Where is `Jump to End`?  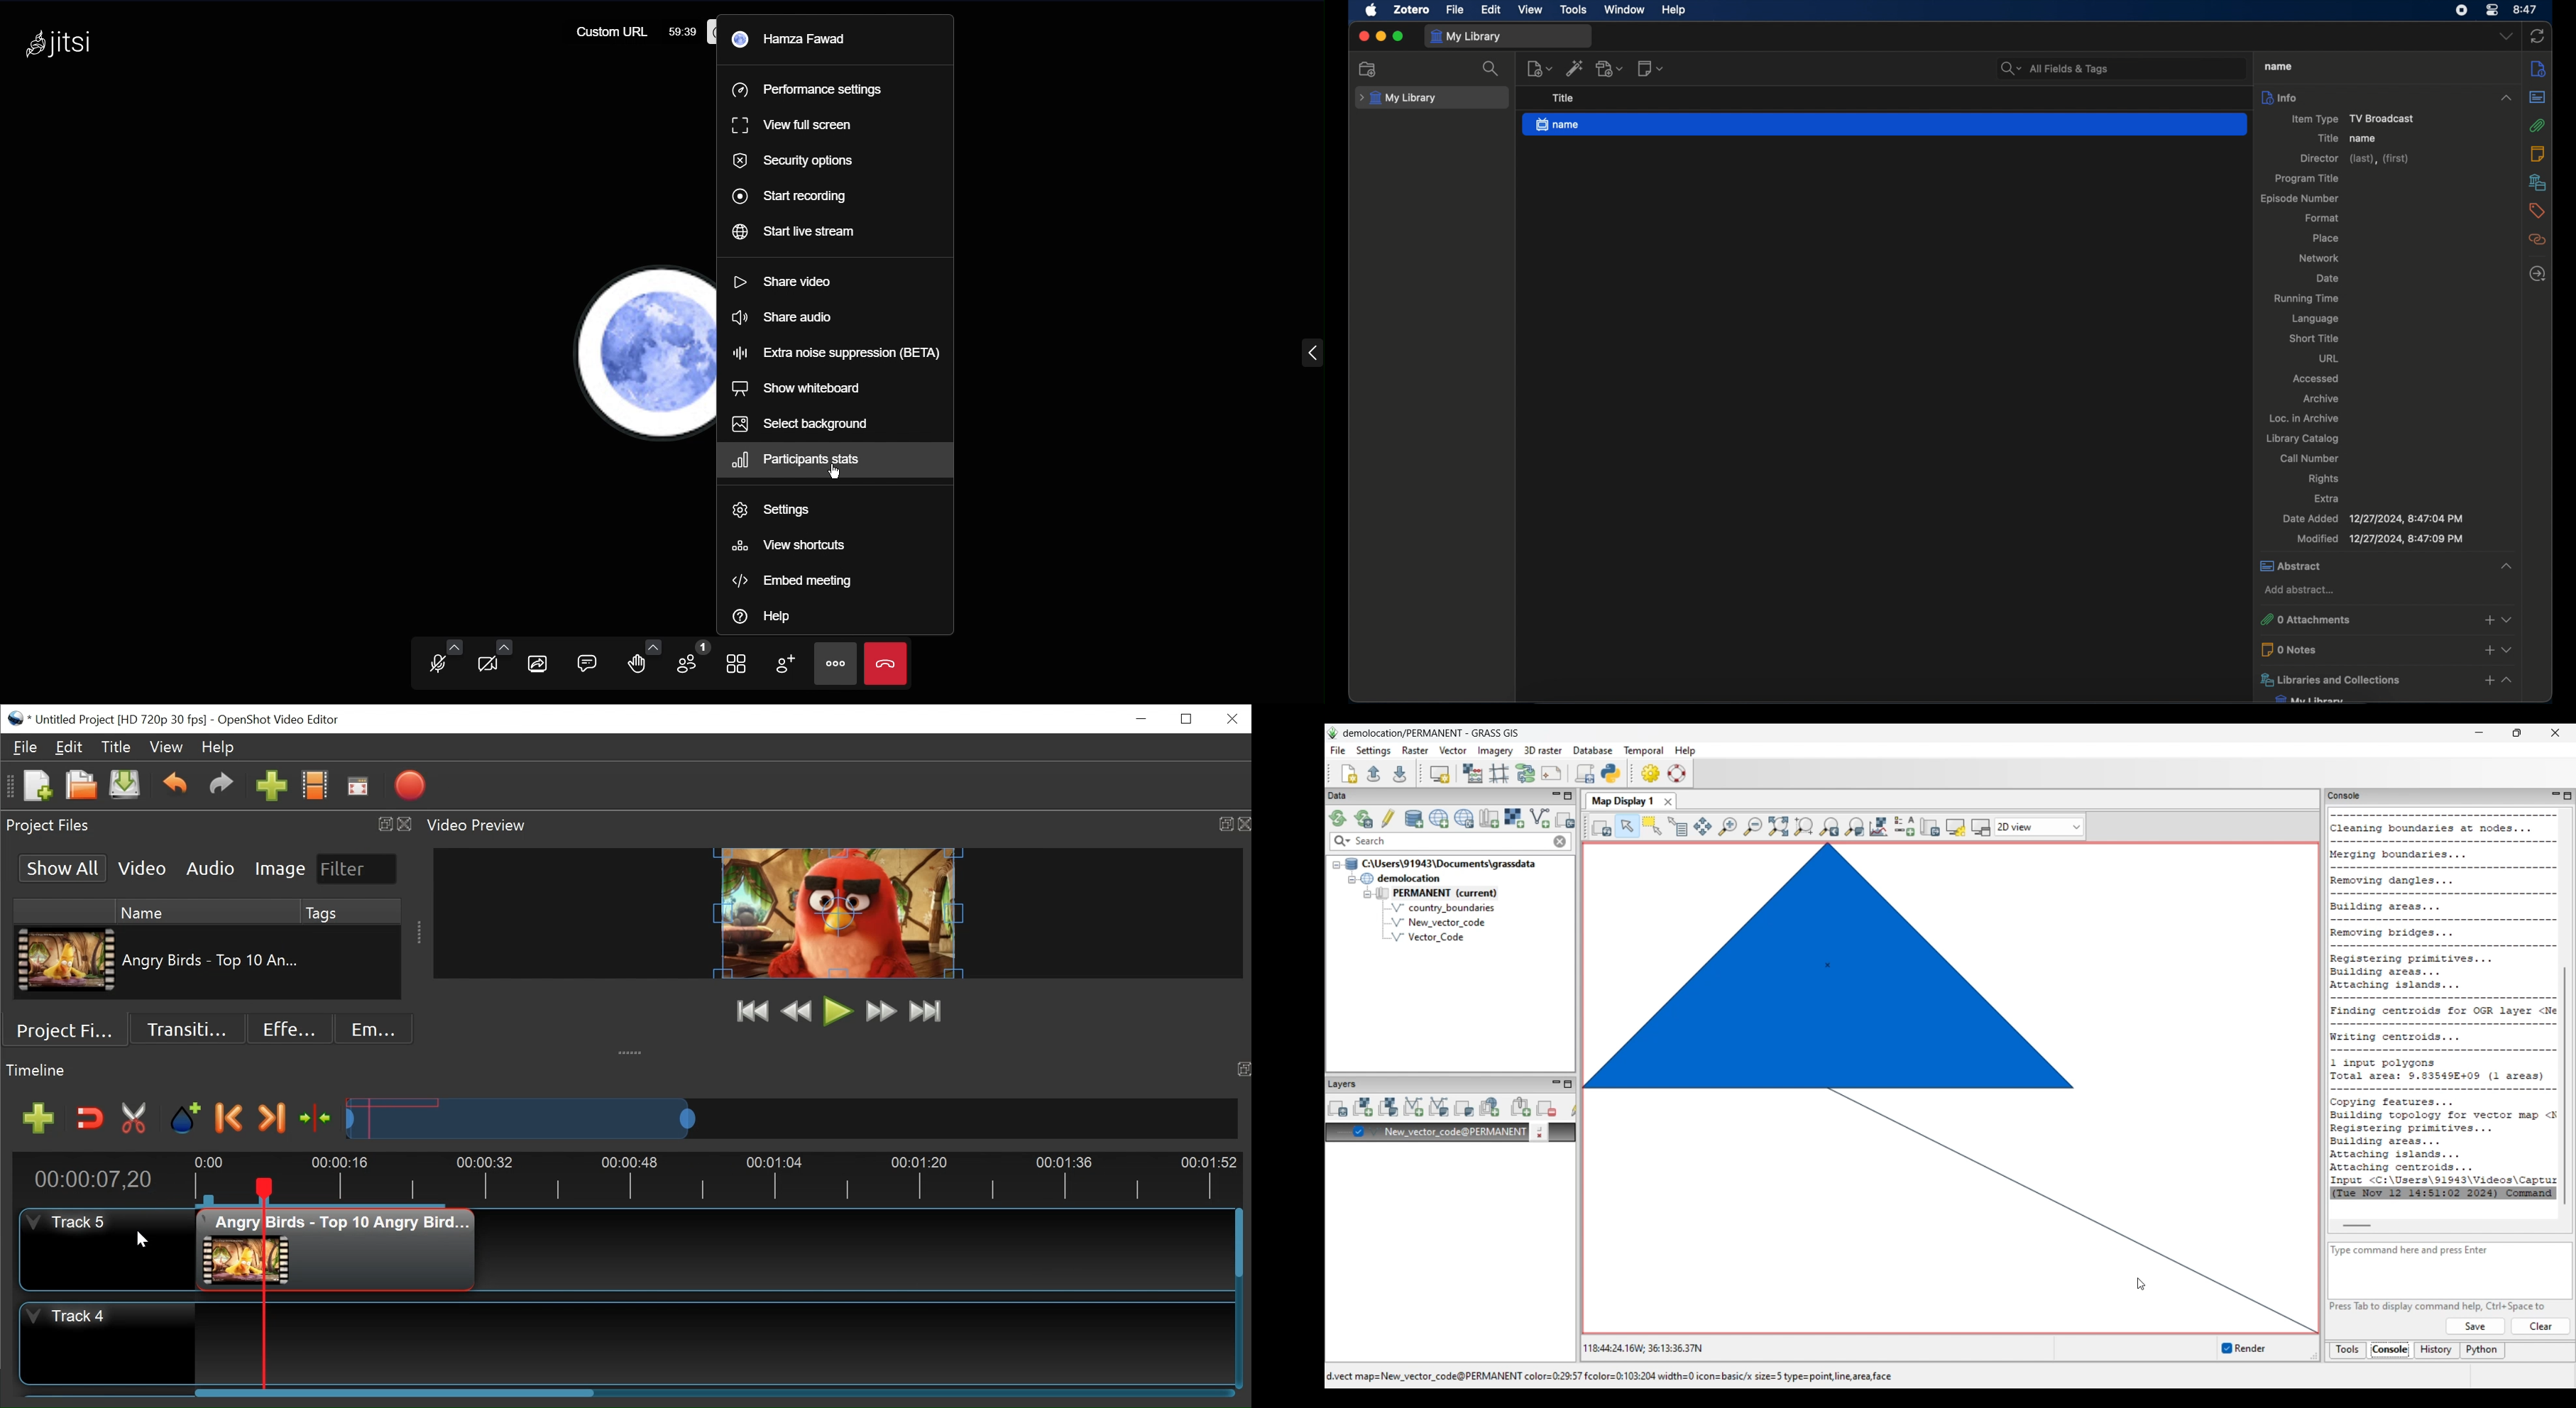 Jump to End is located at coordinates (926, 1012).